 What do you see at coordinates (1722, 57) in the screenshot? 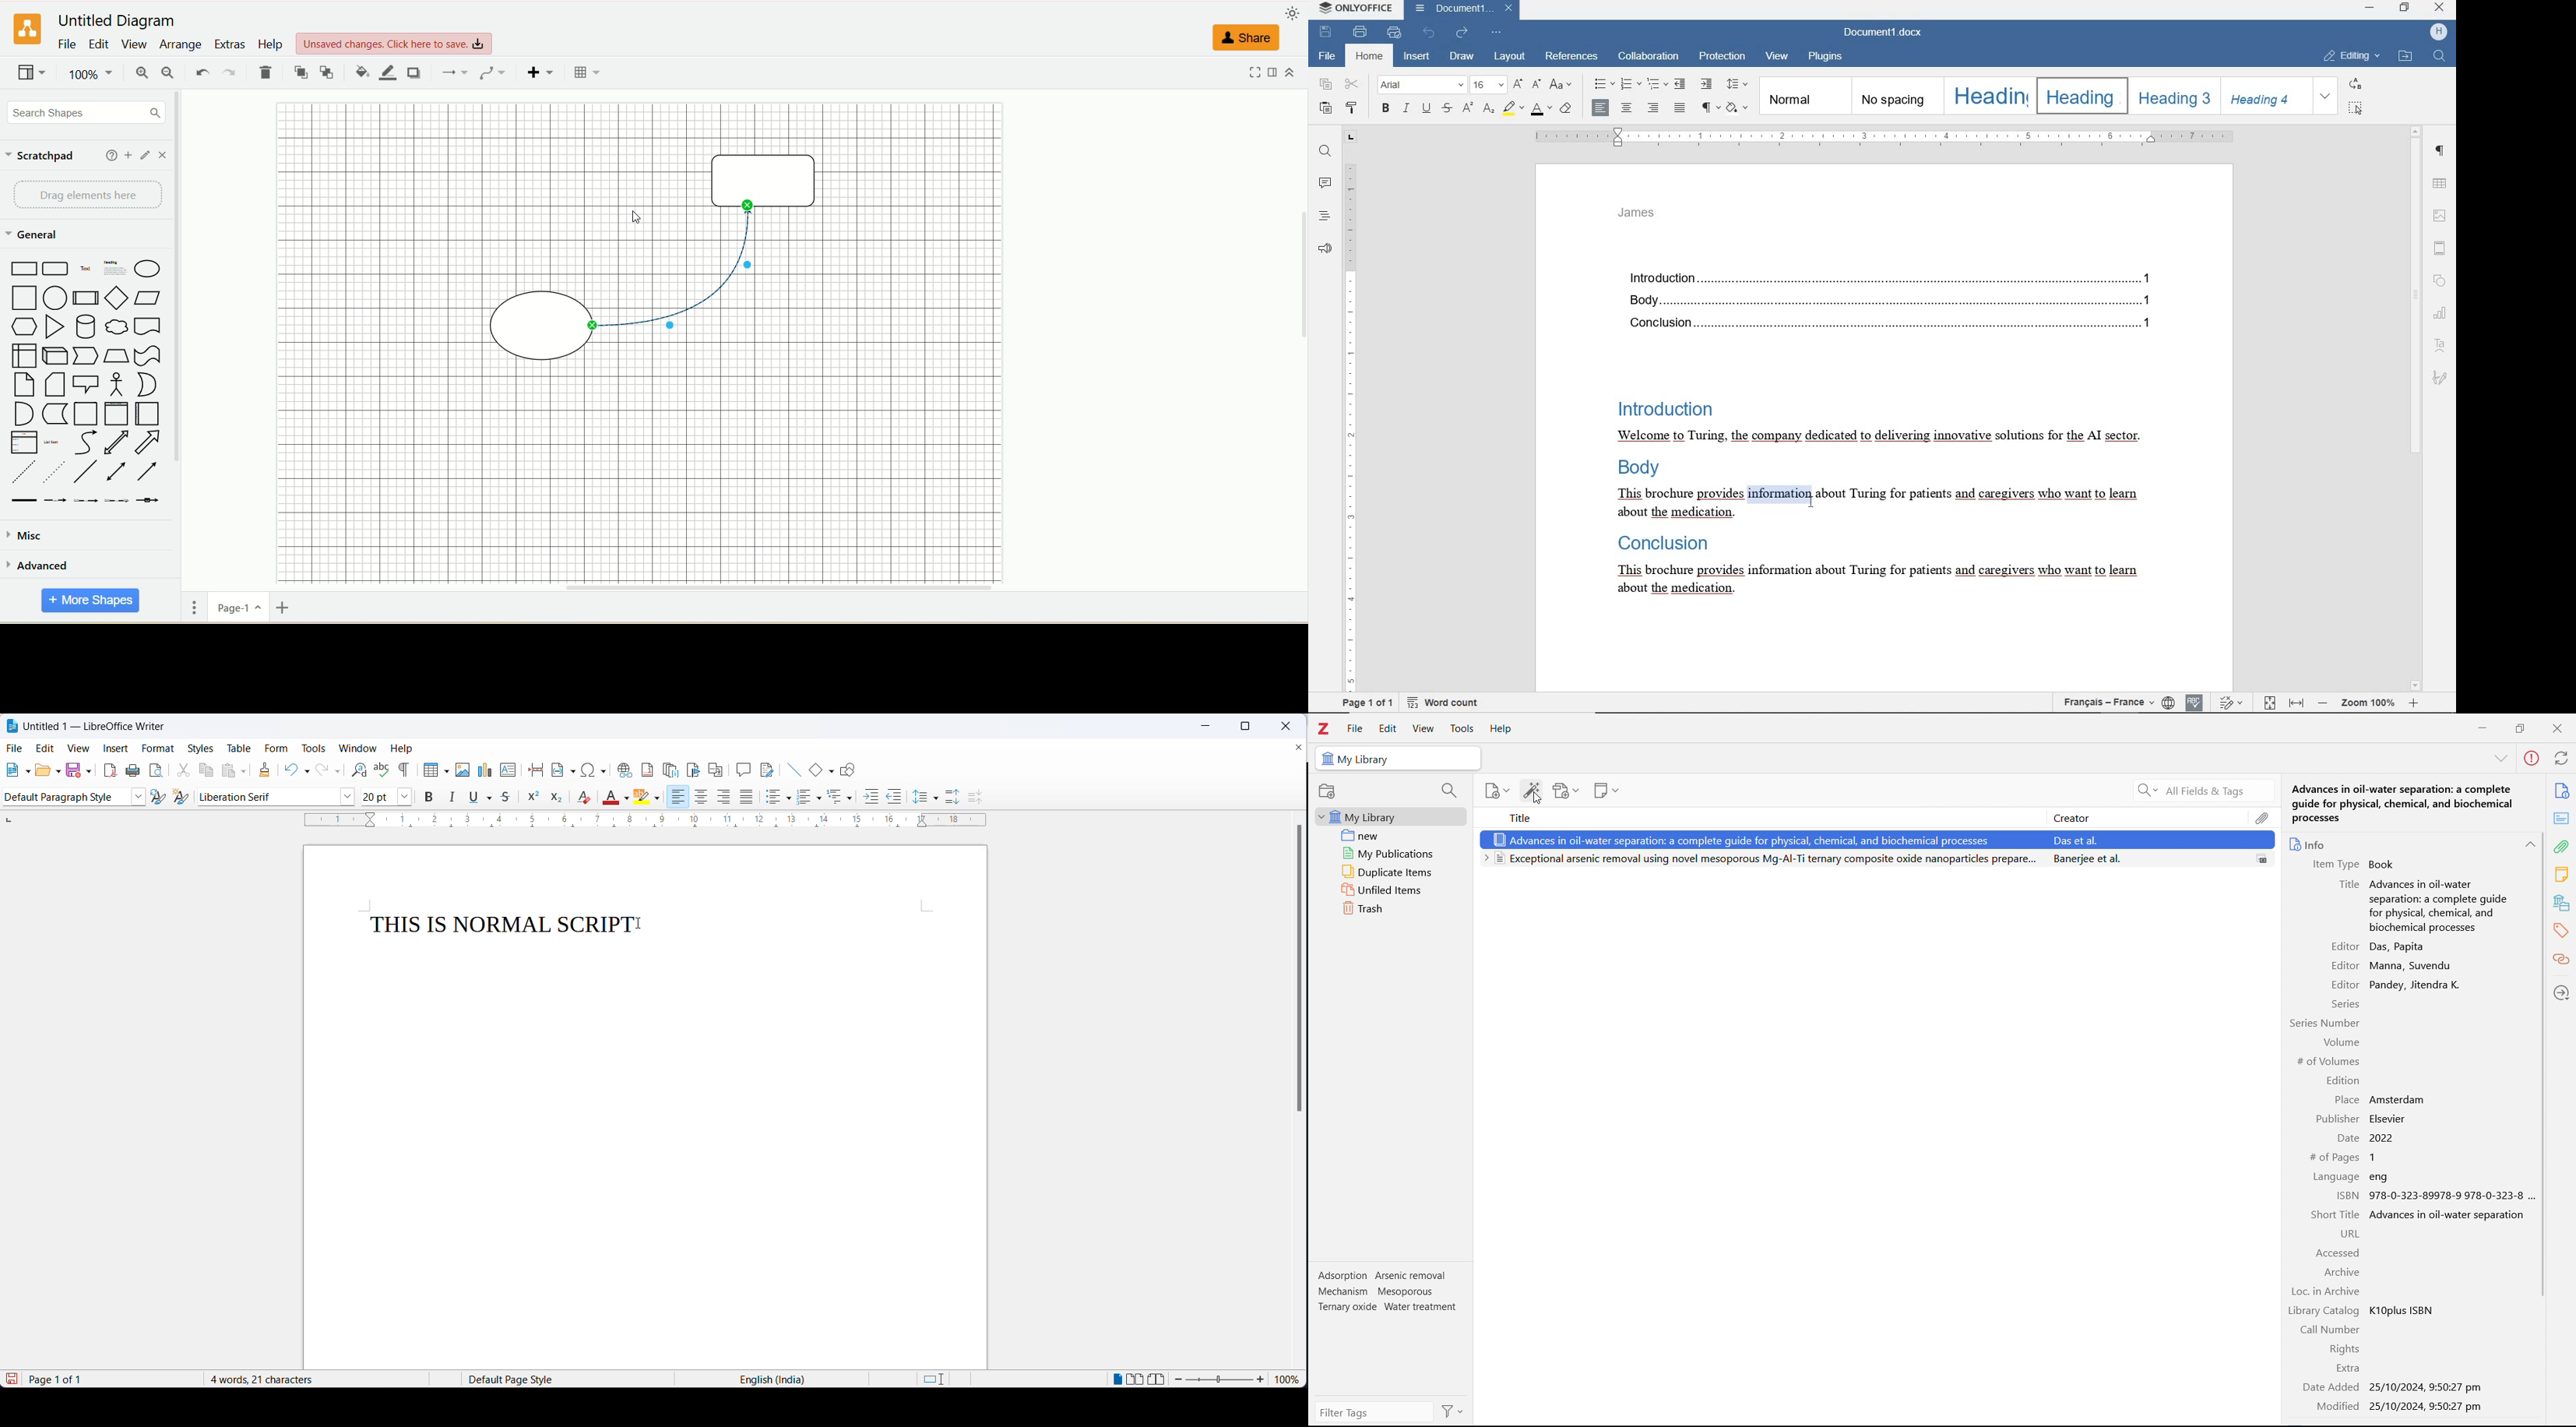
I see `PROTECTION` at bounding box center [1722, 57].